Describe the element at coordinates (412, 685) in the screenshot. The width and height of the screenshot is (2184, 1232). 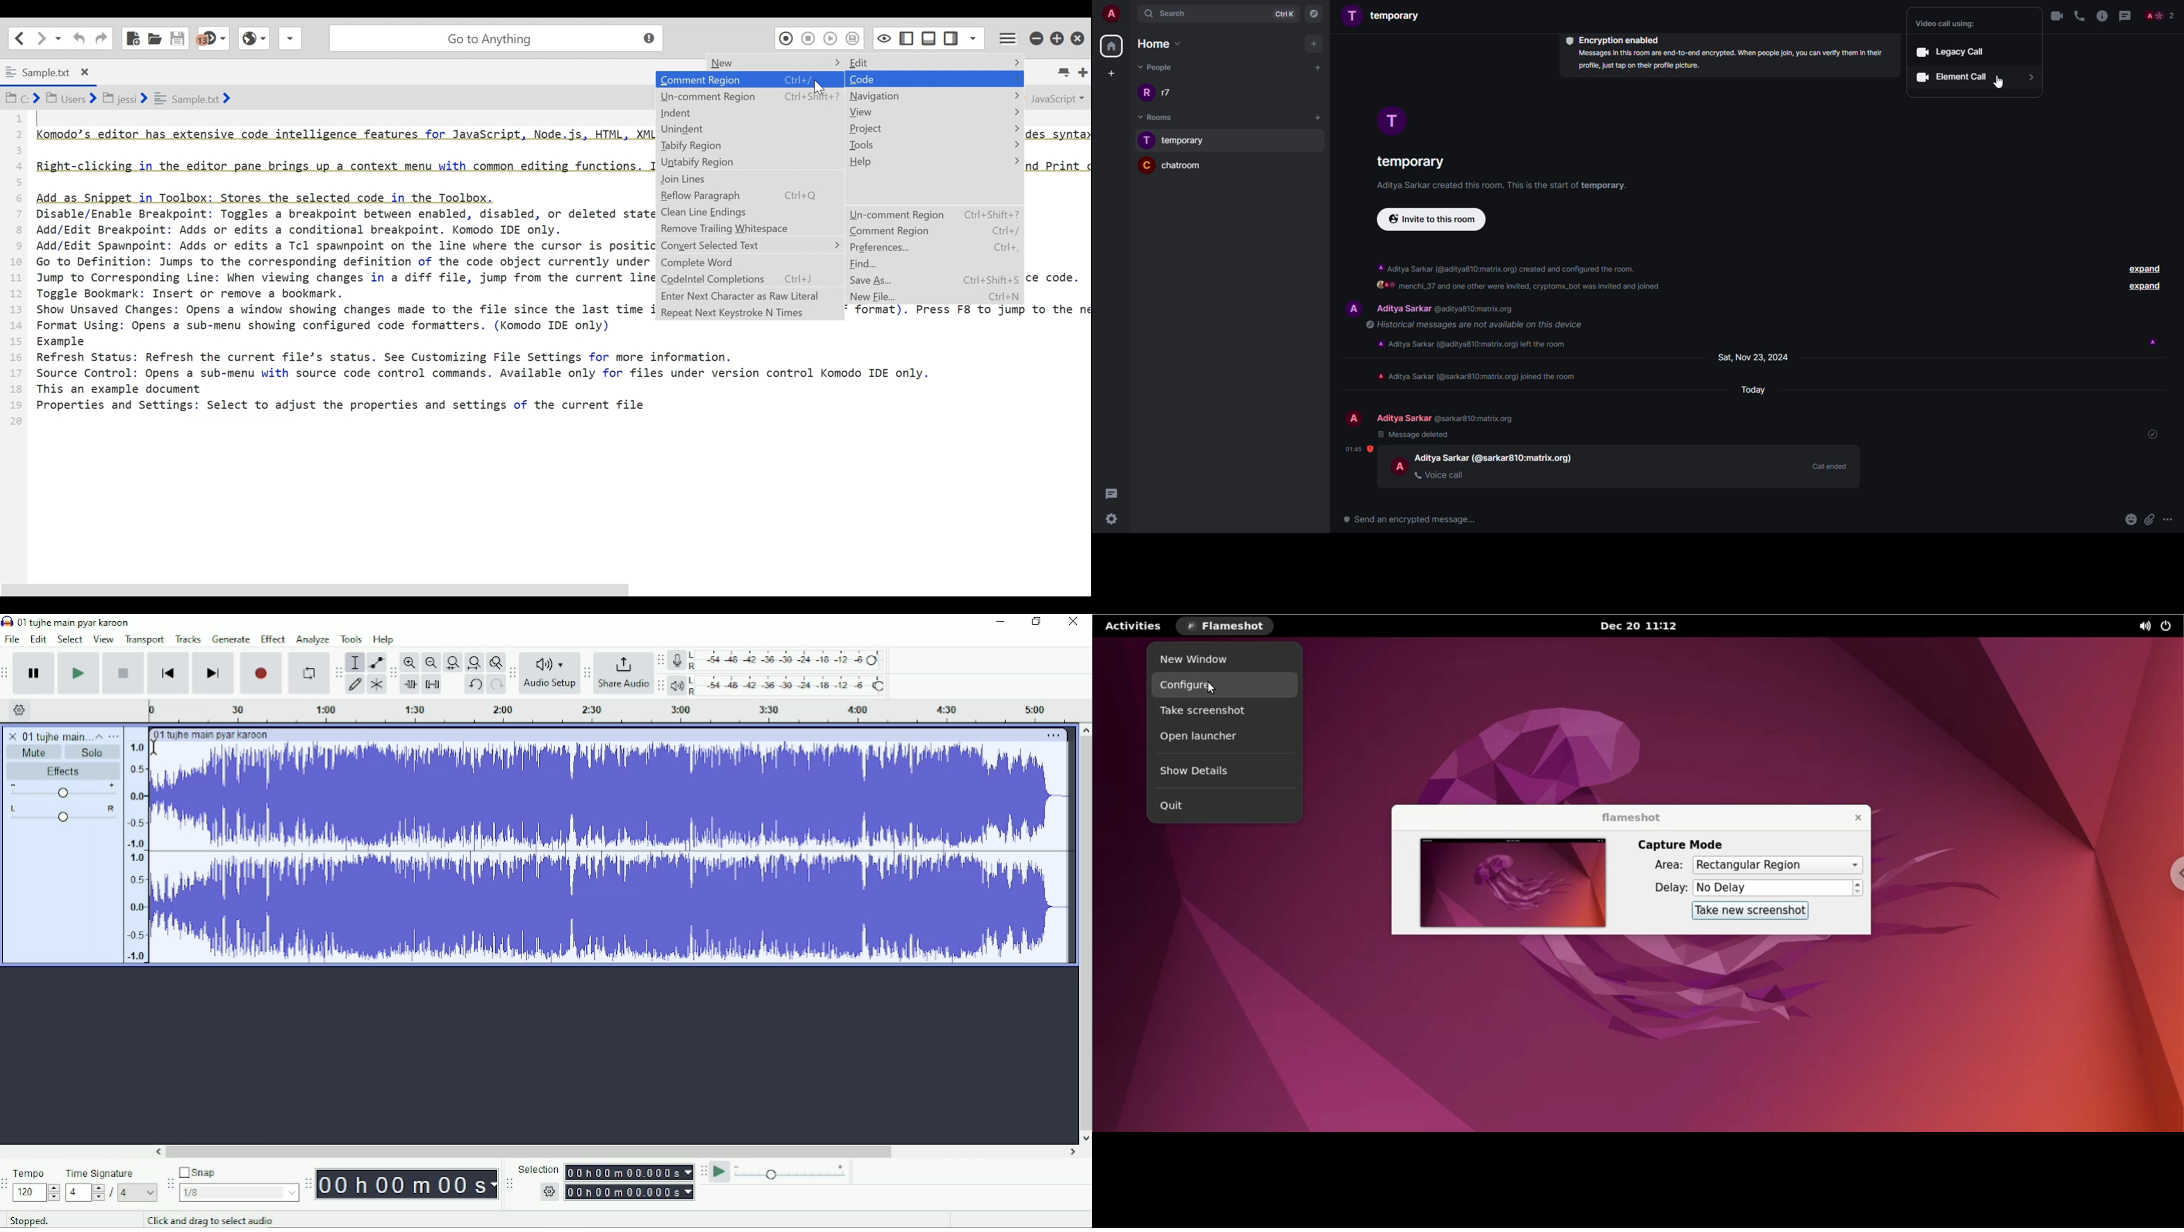
I see `Trim audio outside selection` at that location.